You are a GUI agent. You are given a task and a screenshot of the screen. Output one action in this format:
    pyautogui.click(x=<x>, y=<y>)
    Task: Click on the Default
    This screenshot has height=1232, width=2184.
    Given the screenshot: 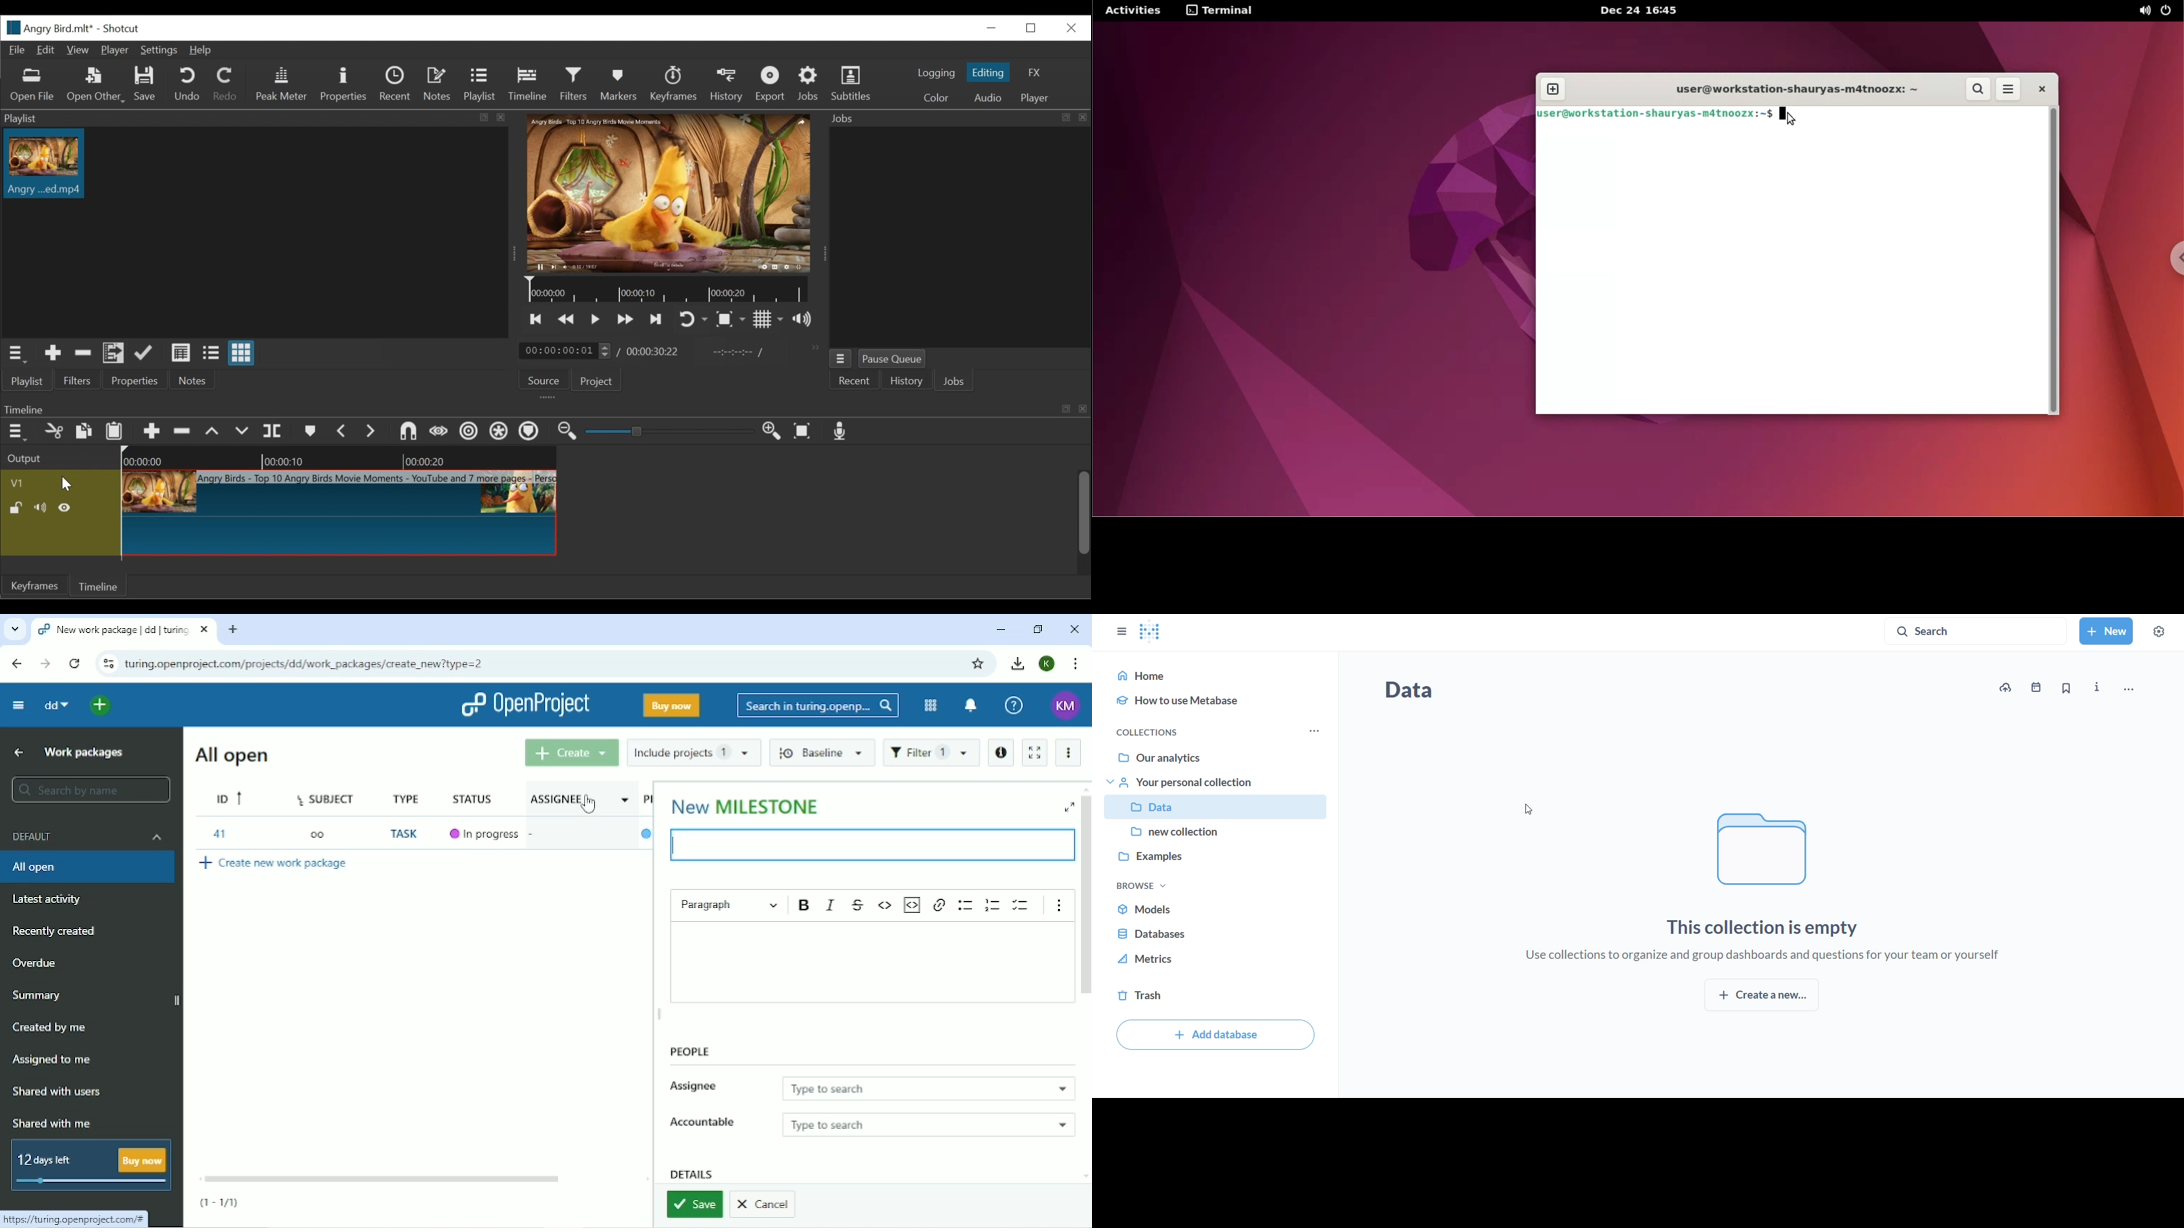 What is the action you would take?
    pyautogui.click(x=88, y=836)
    